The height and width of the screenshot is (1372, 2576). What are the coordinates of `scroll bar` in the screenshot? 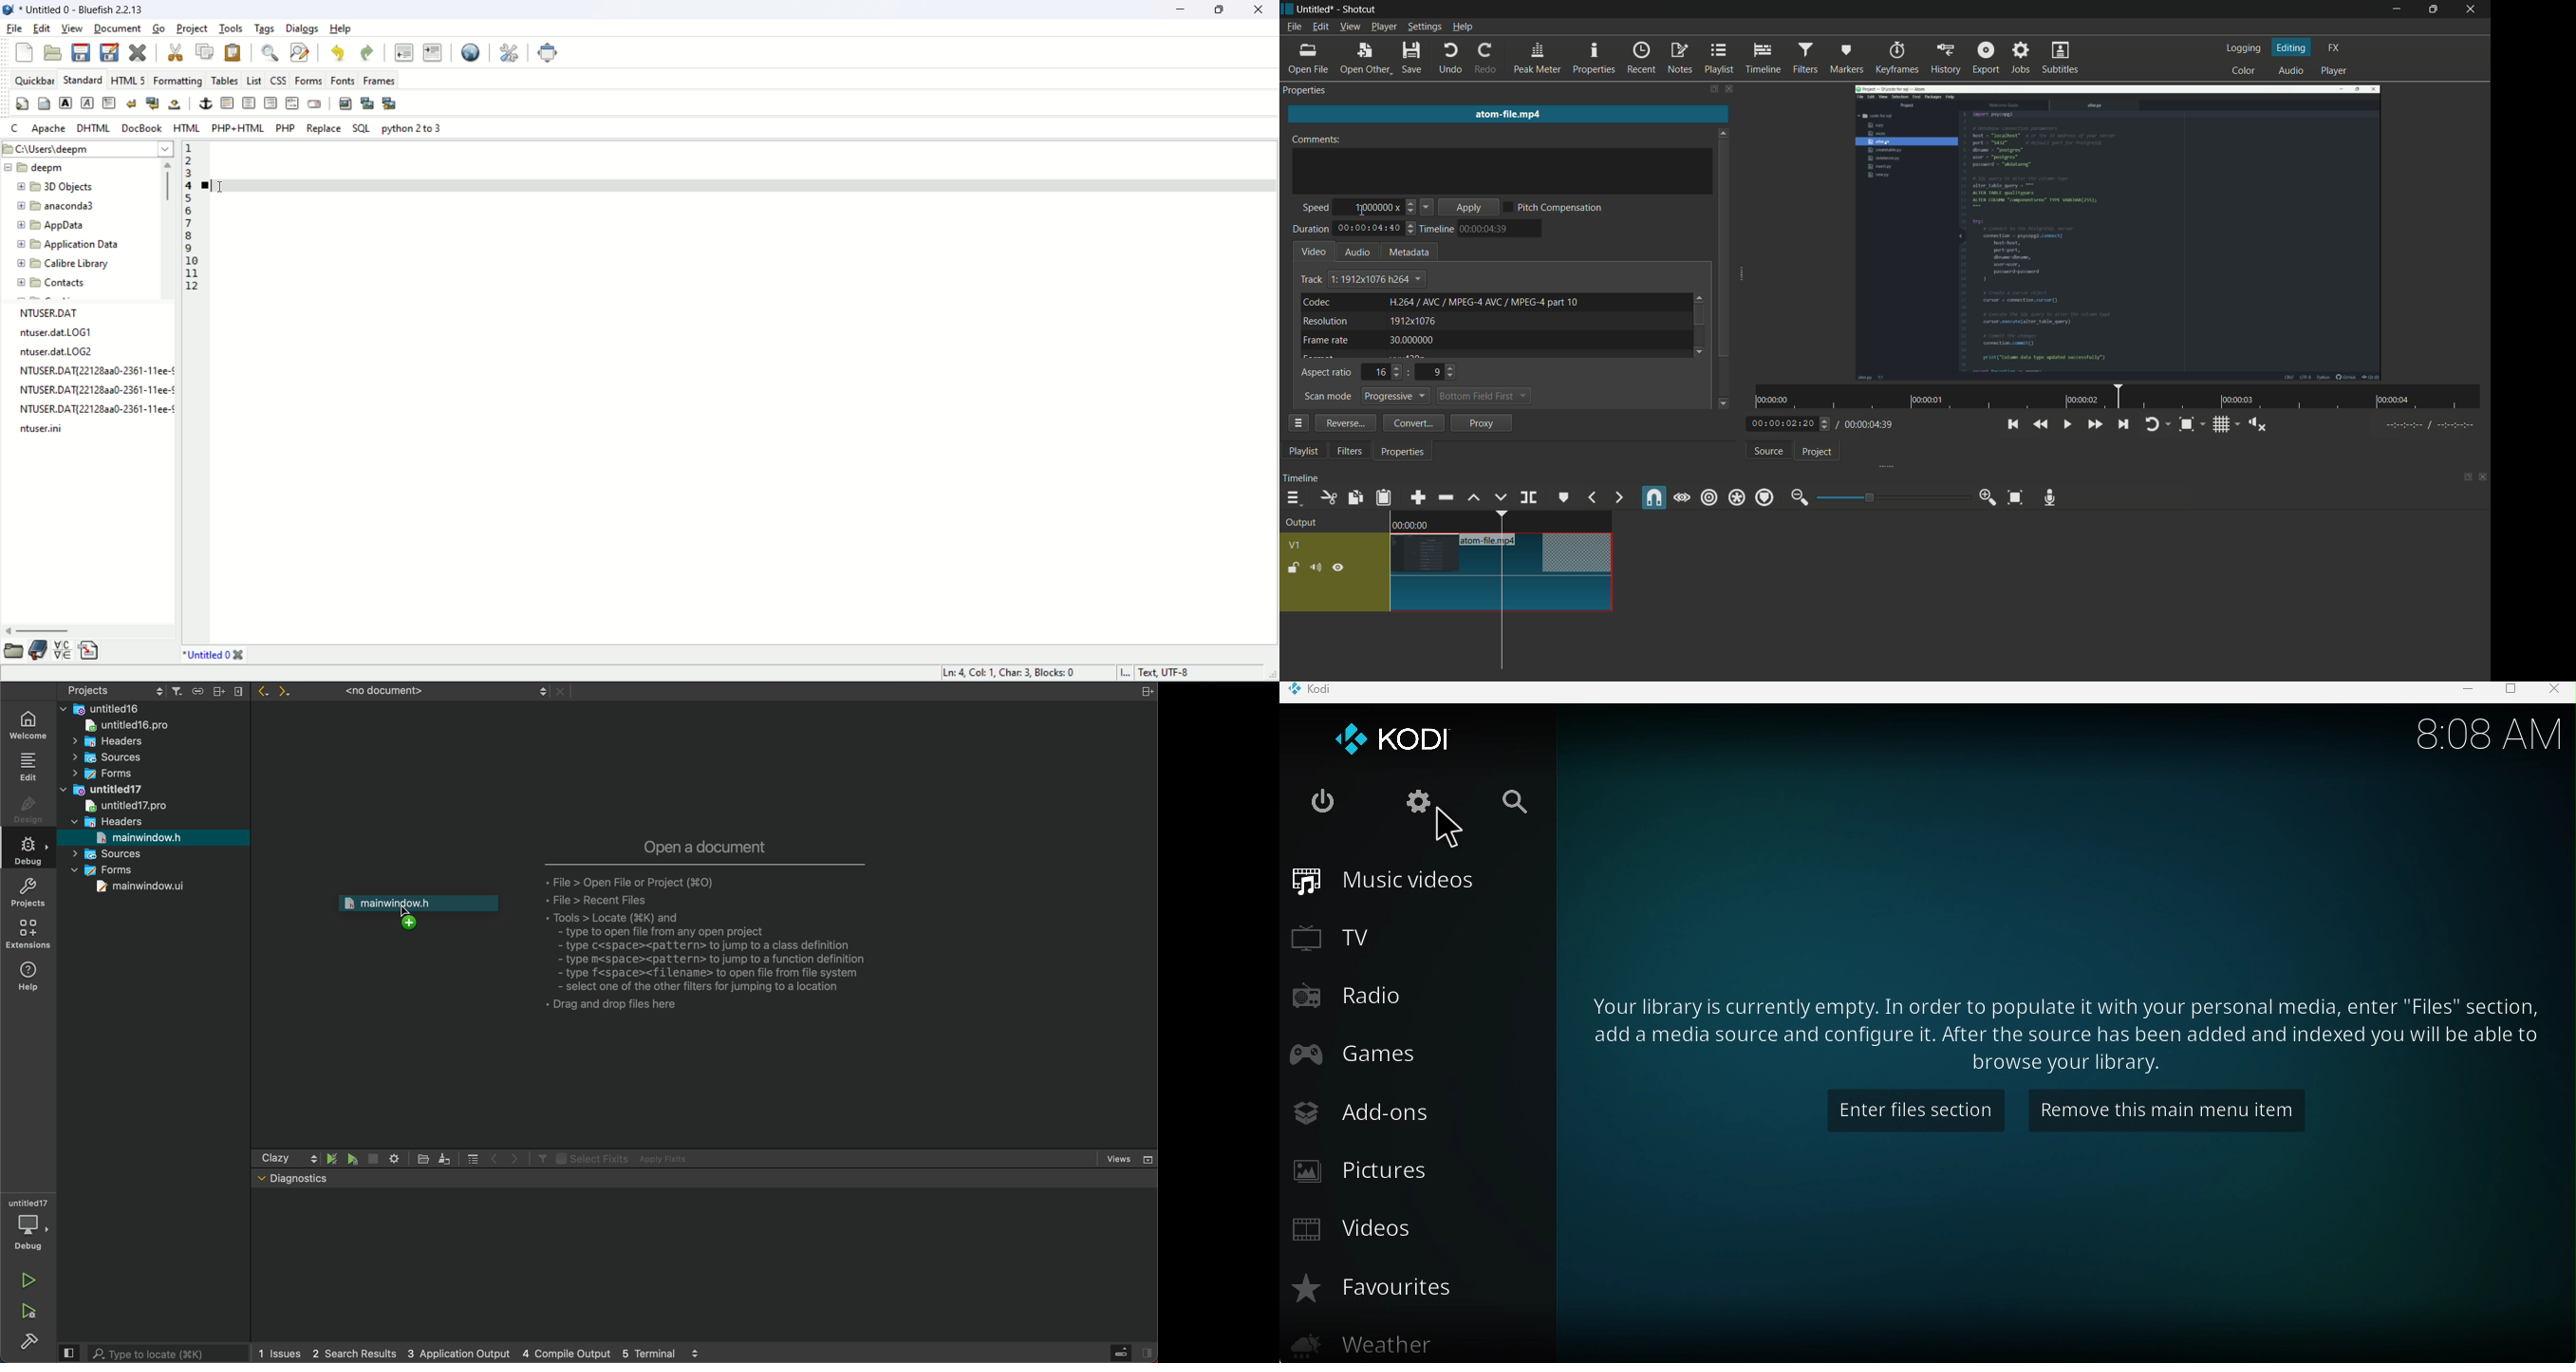 It's located at (1699, 315).